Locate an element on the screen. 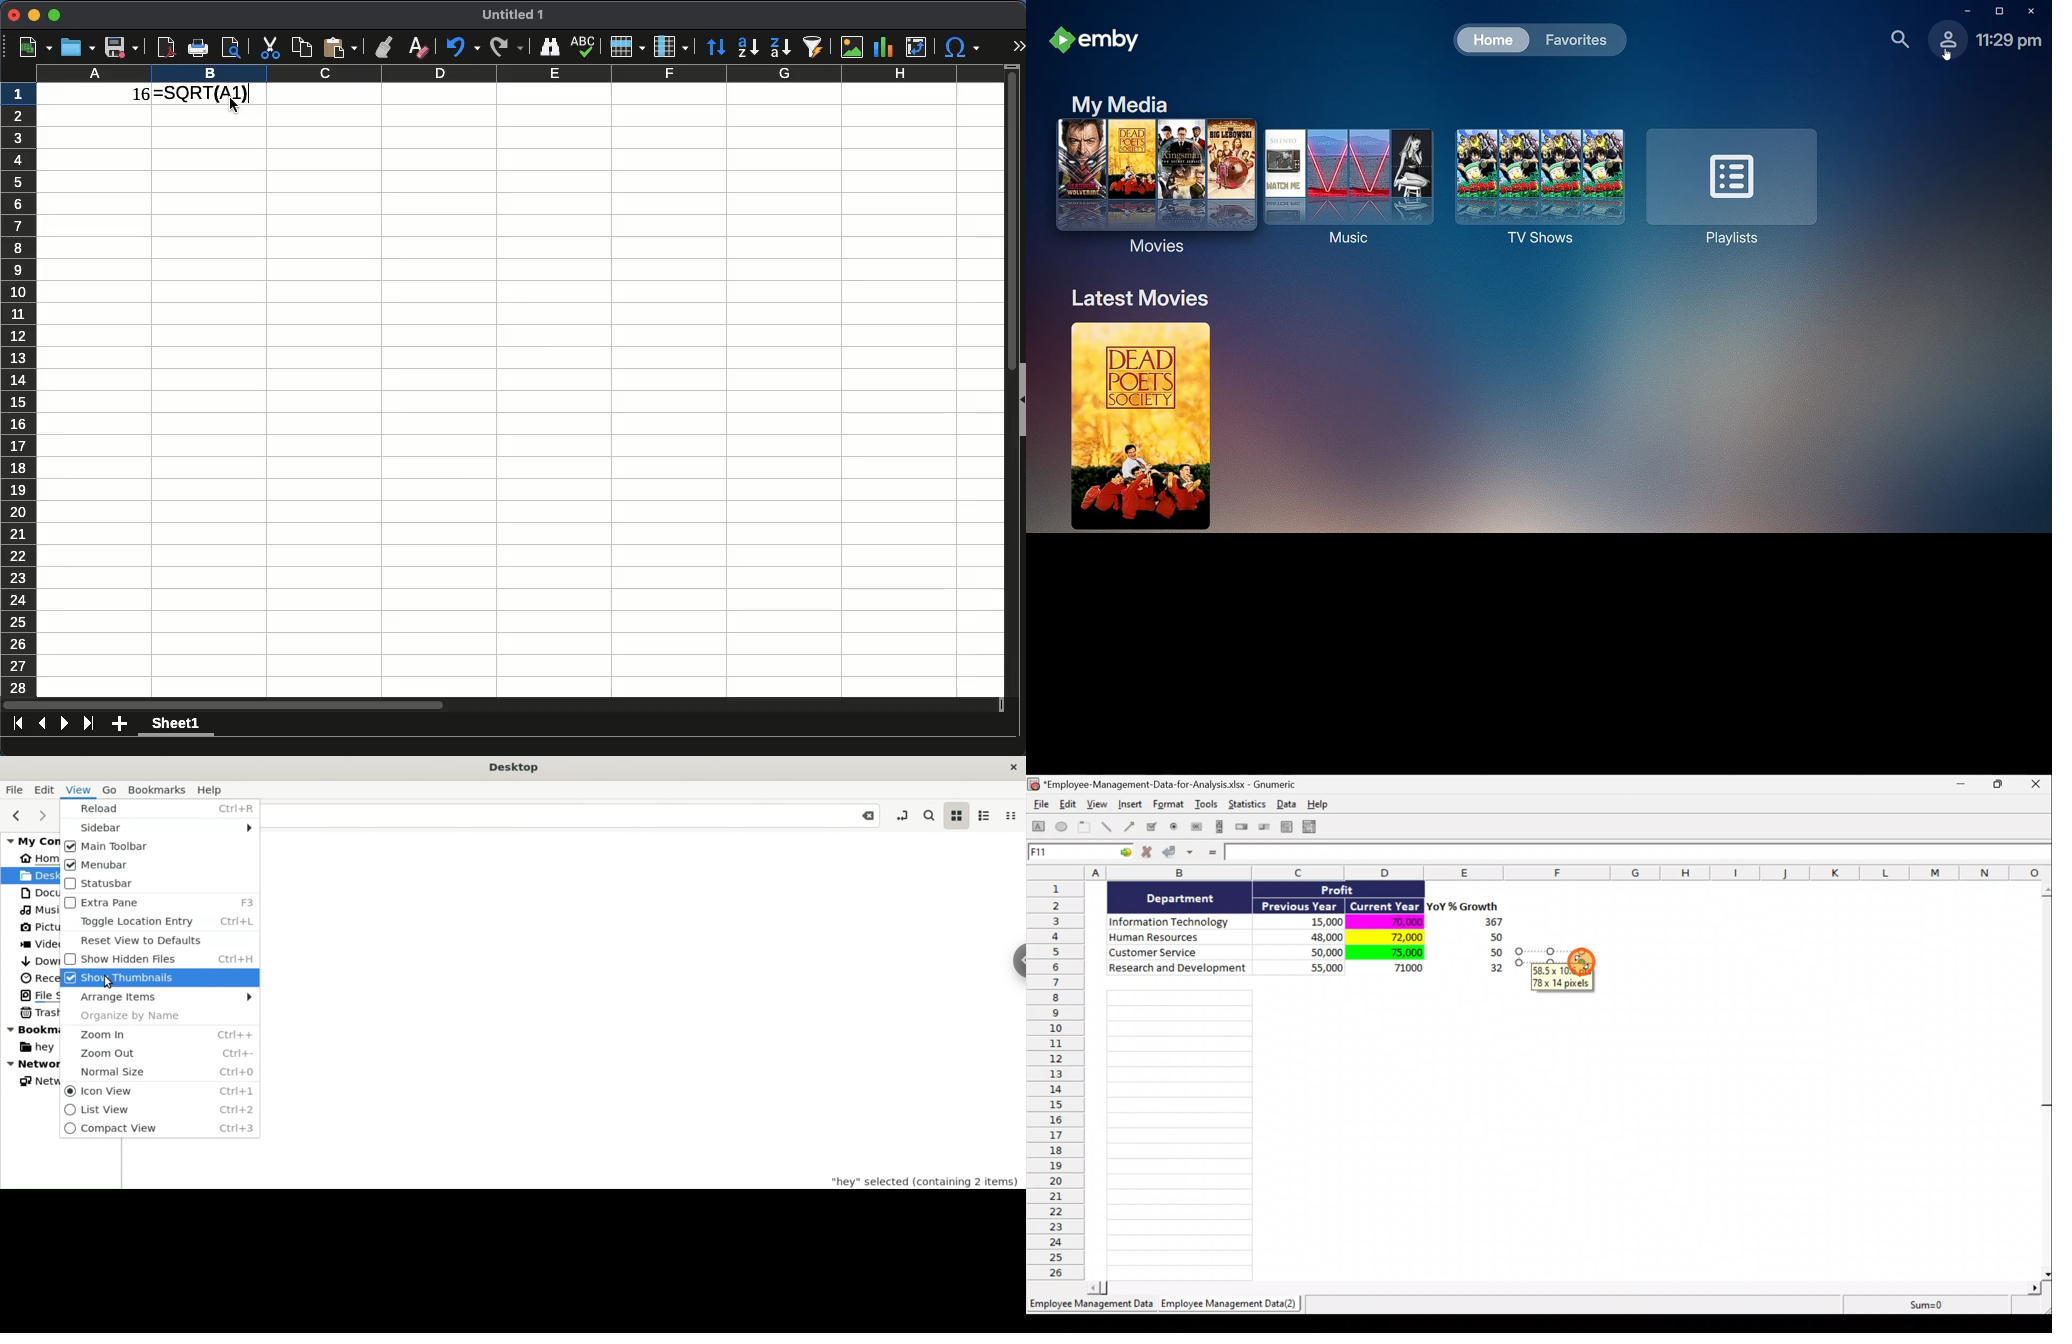 This screenshot has height=1344, width=2072. column is located at coordinates (517, 74).